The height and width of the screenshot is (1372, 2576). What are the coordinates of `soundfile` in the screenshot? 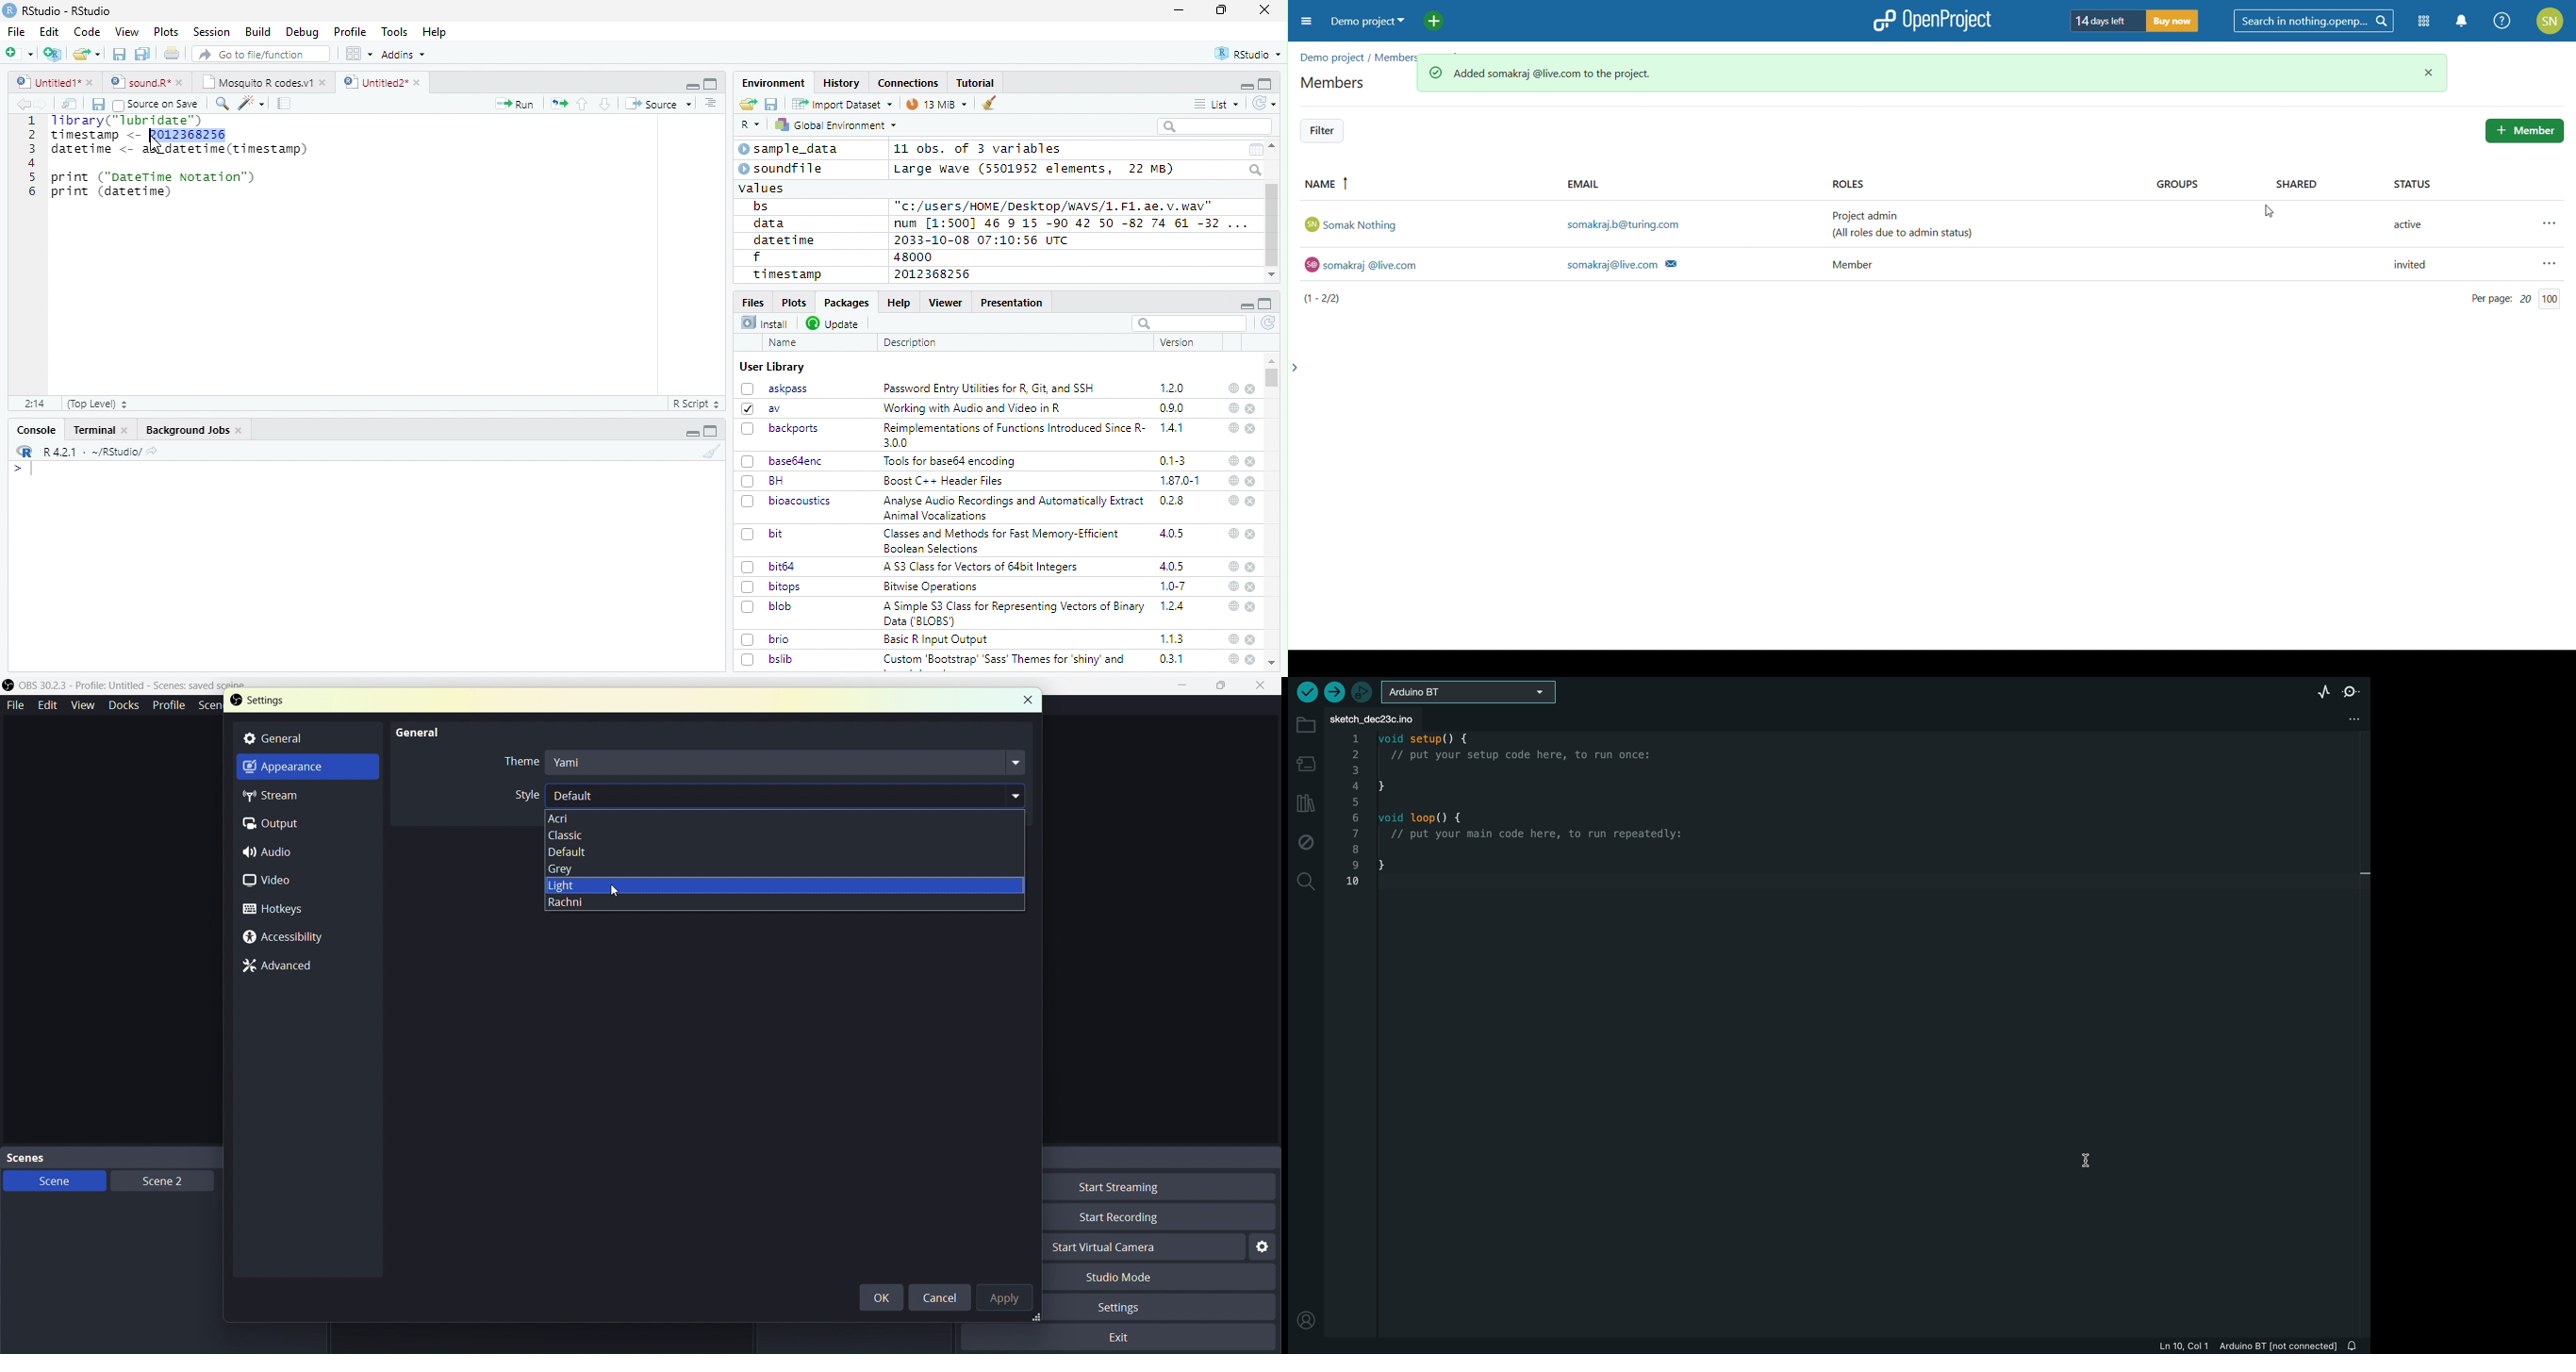 It's located at (782, 169).